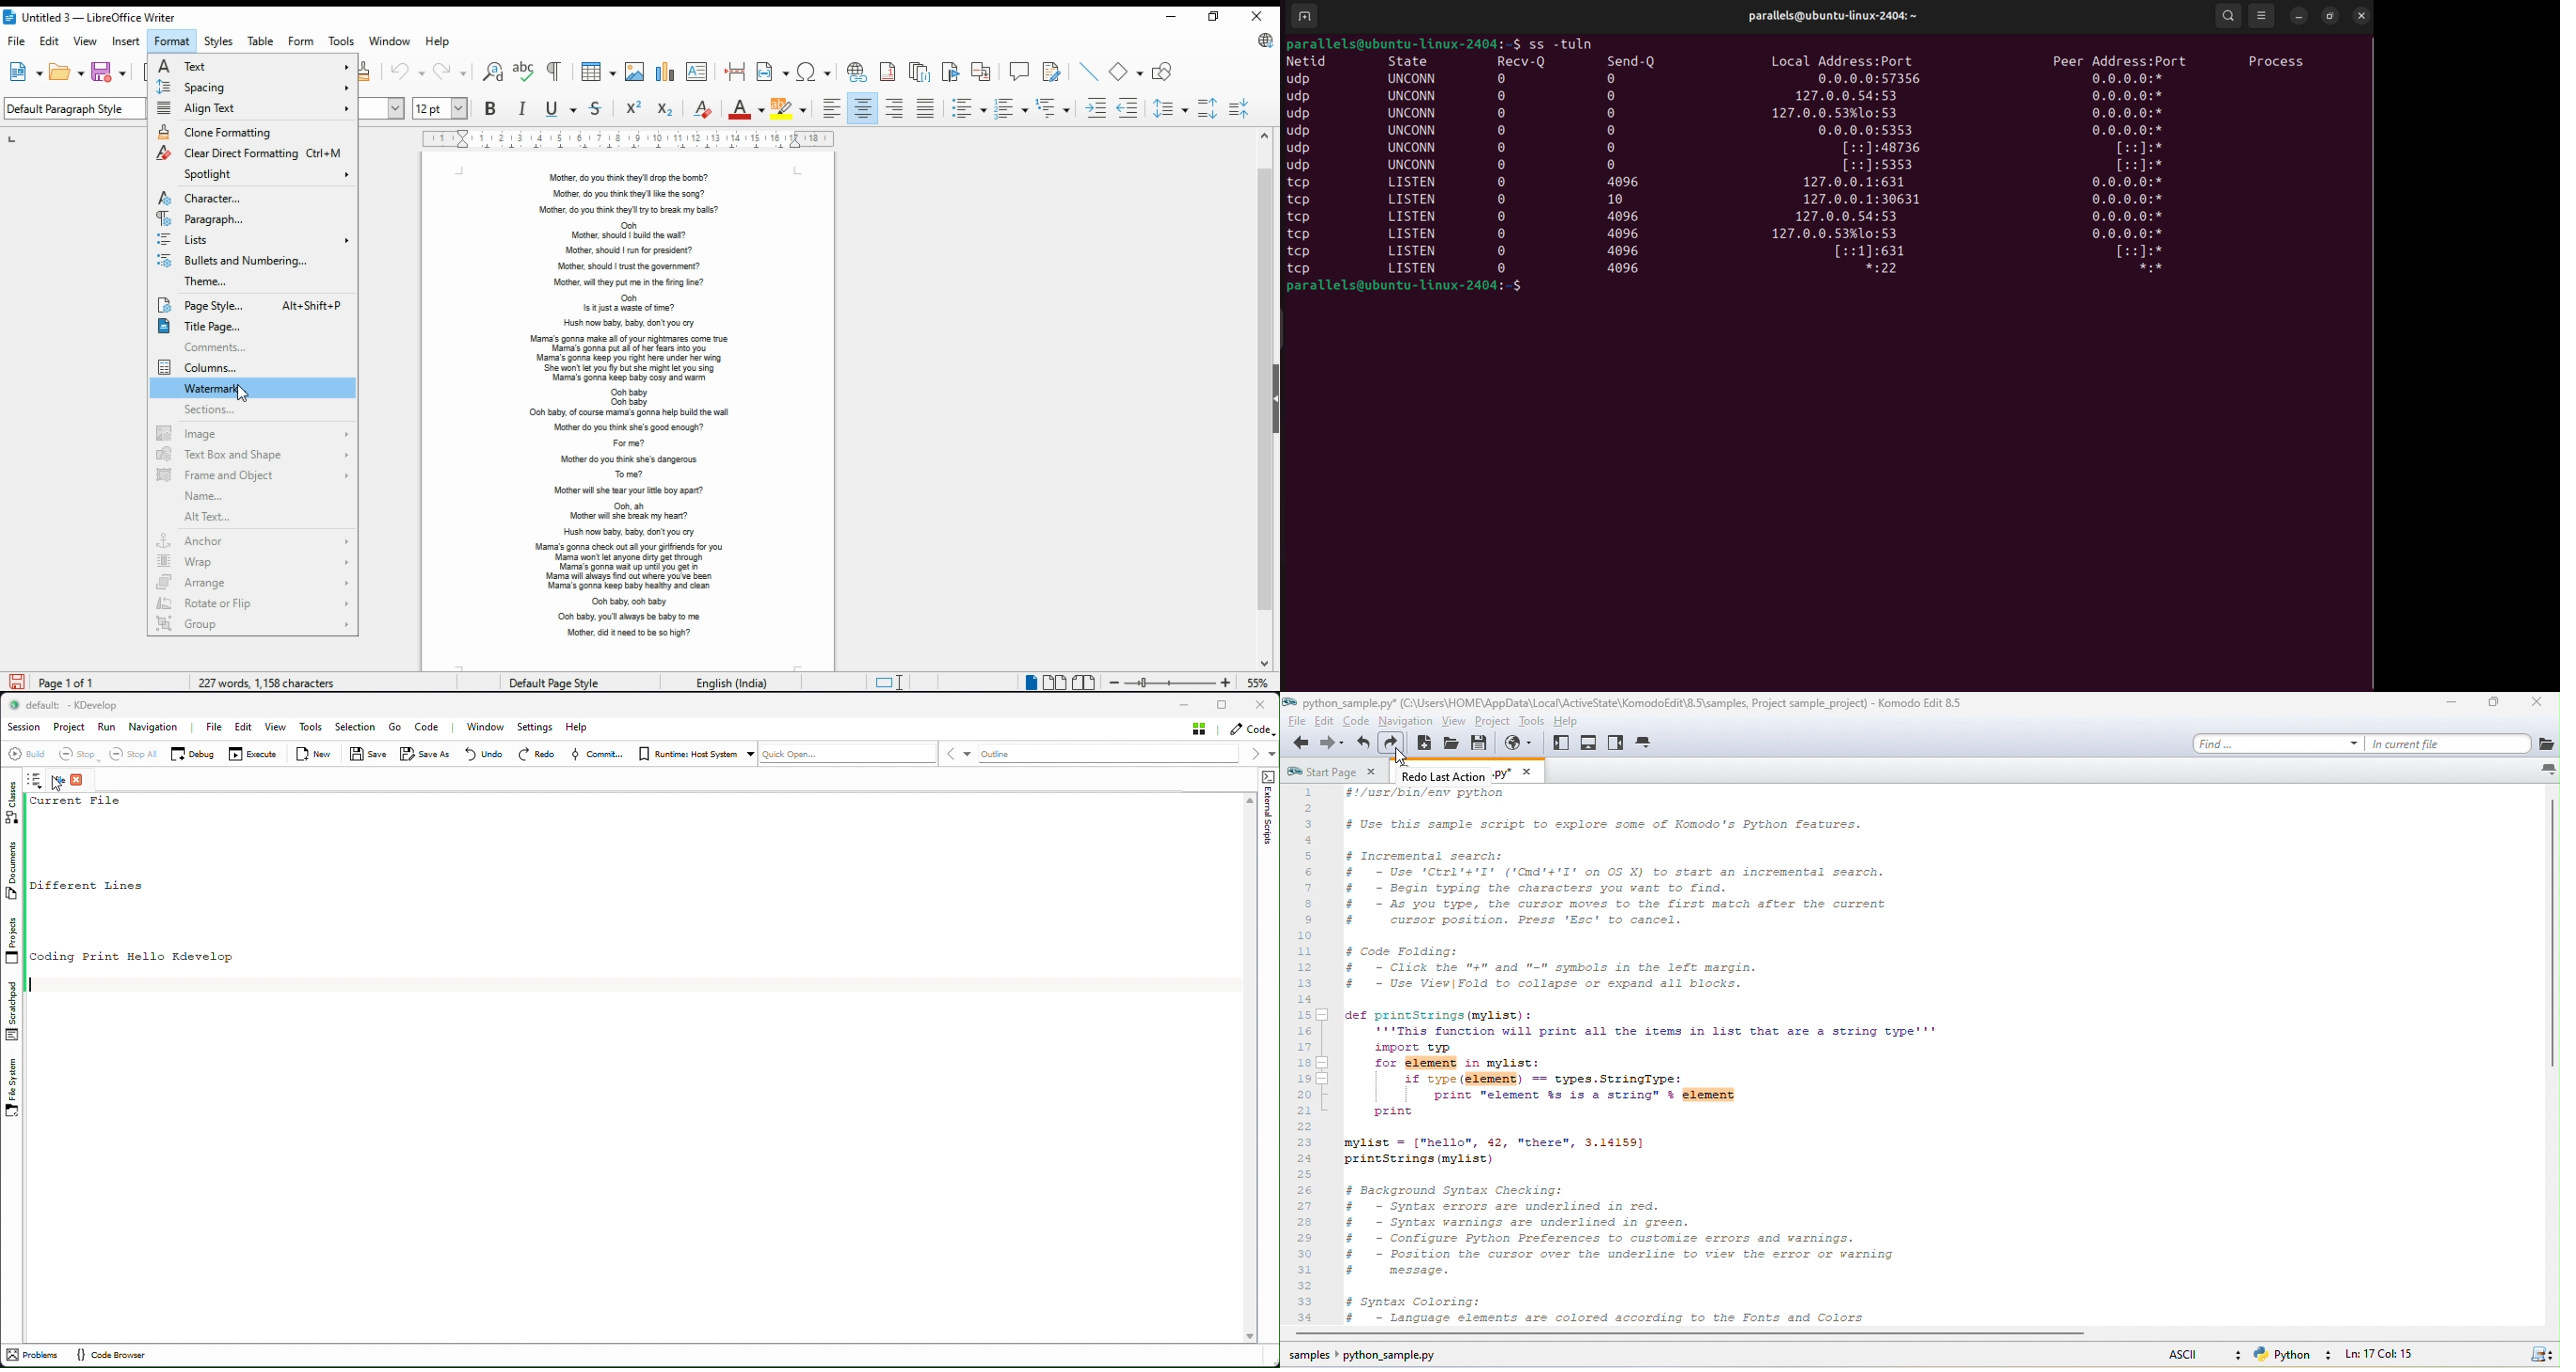  Describe the element at coordinates (12, 1090) in the screenshot. I see `File system` at that location.